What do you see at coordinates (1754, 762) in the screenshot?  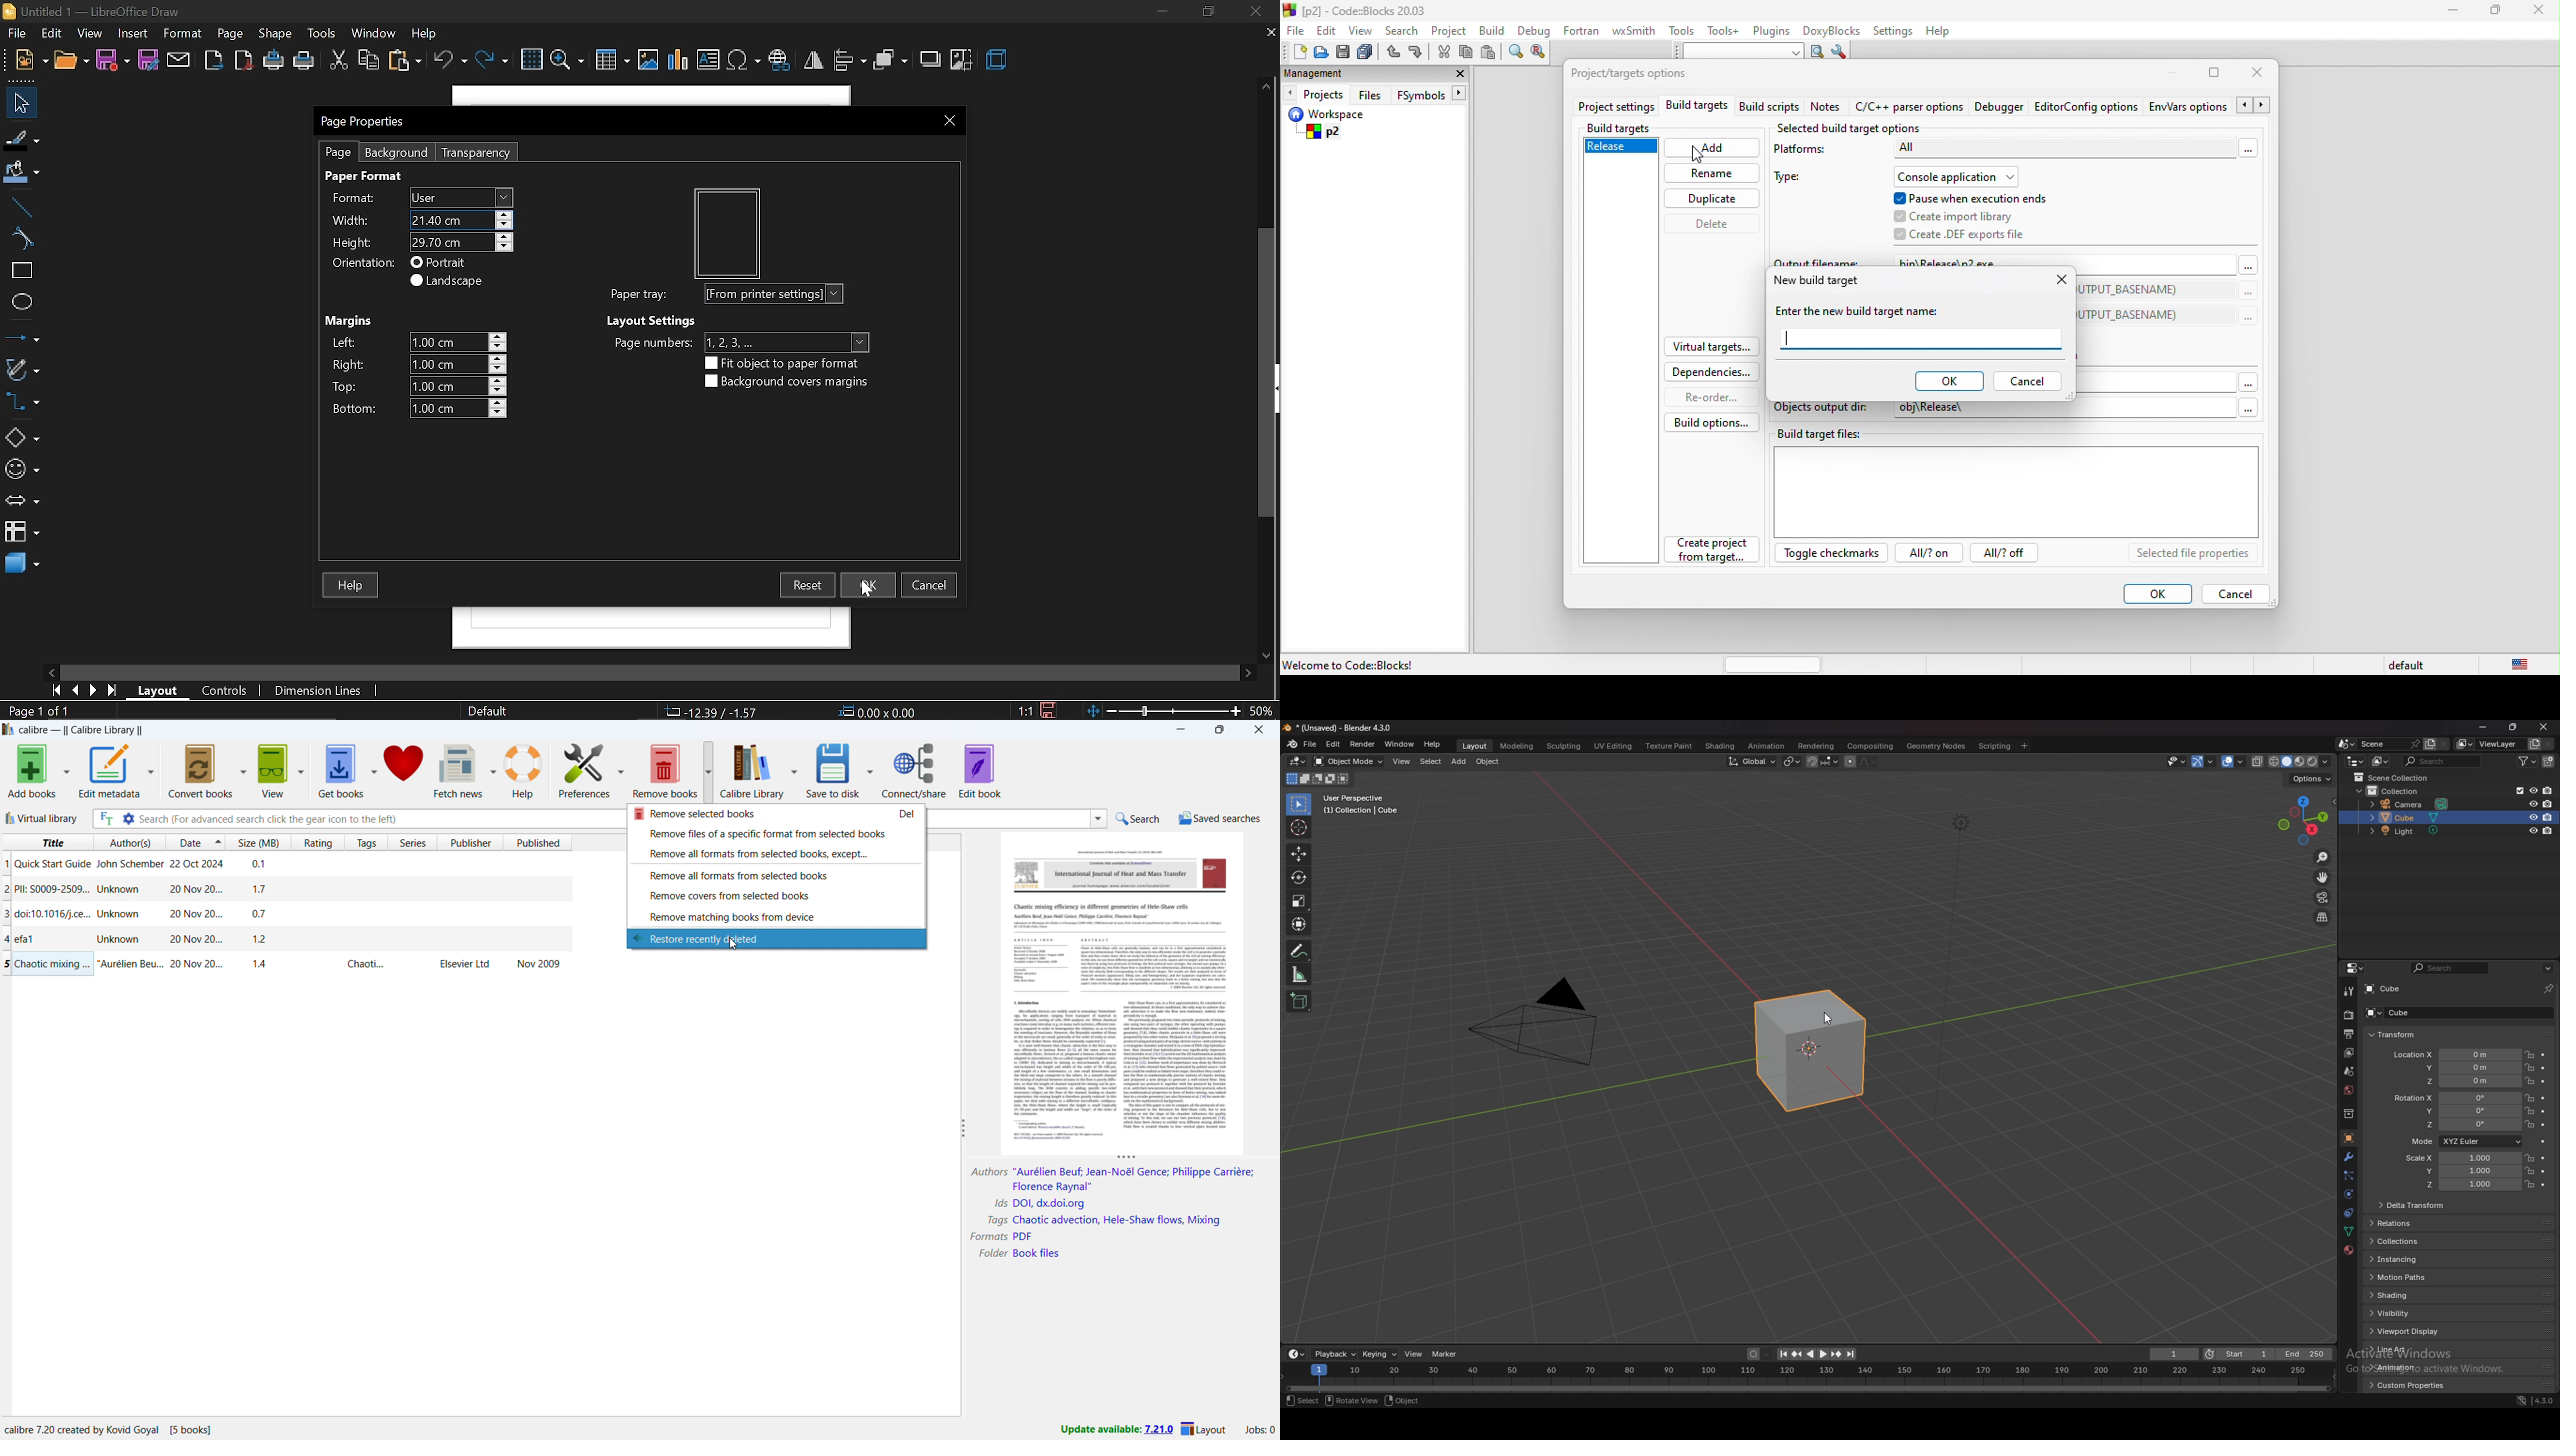 I see `transformation orientation` at bounding box center [1754, 762].